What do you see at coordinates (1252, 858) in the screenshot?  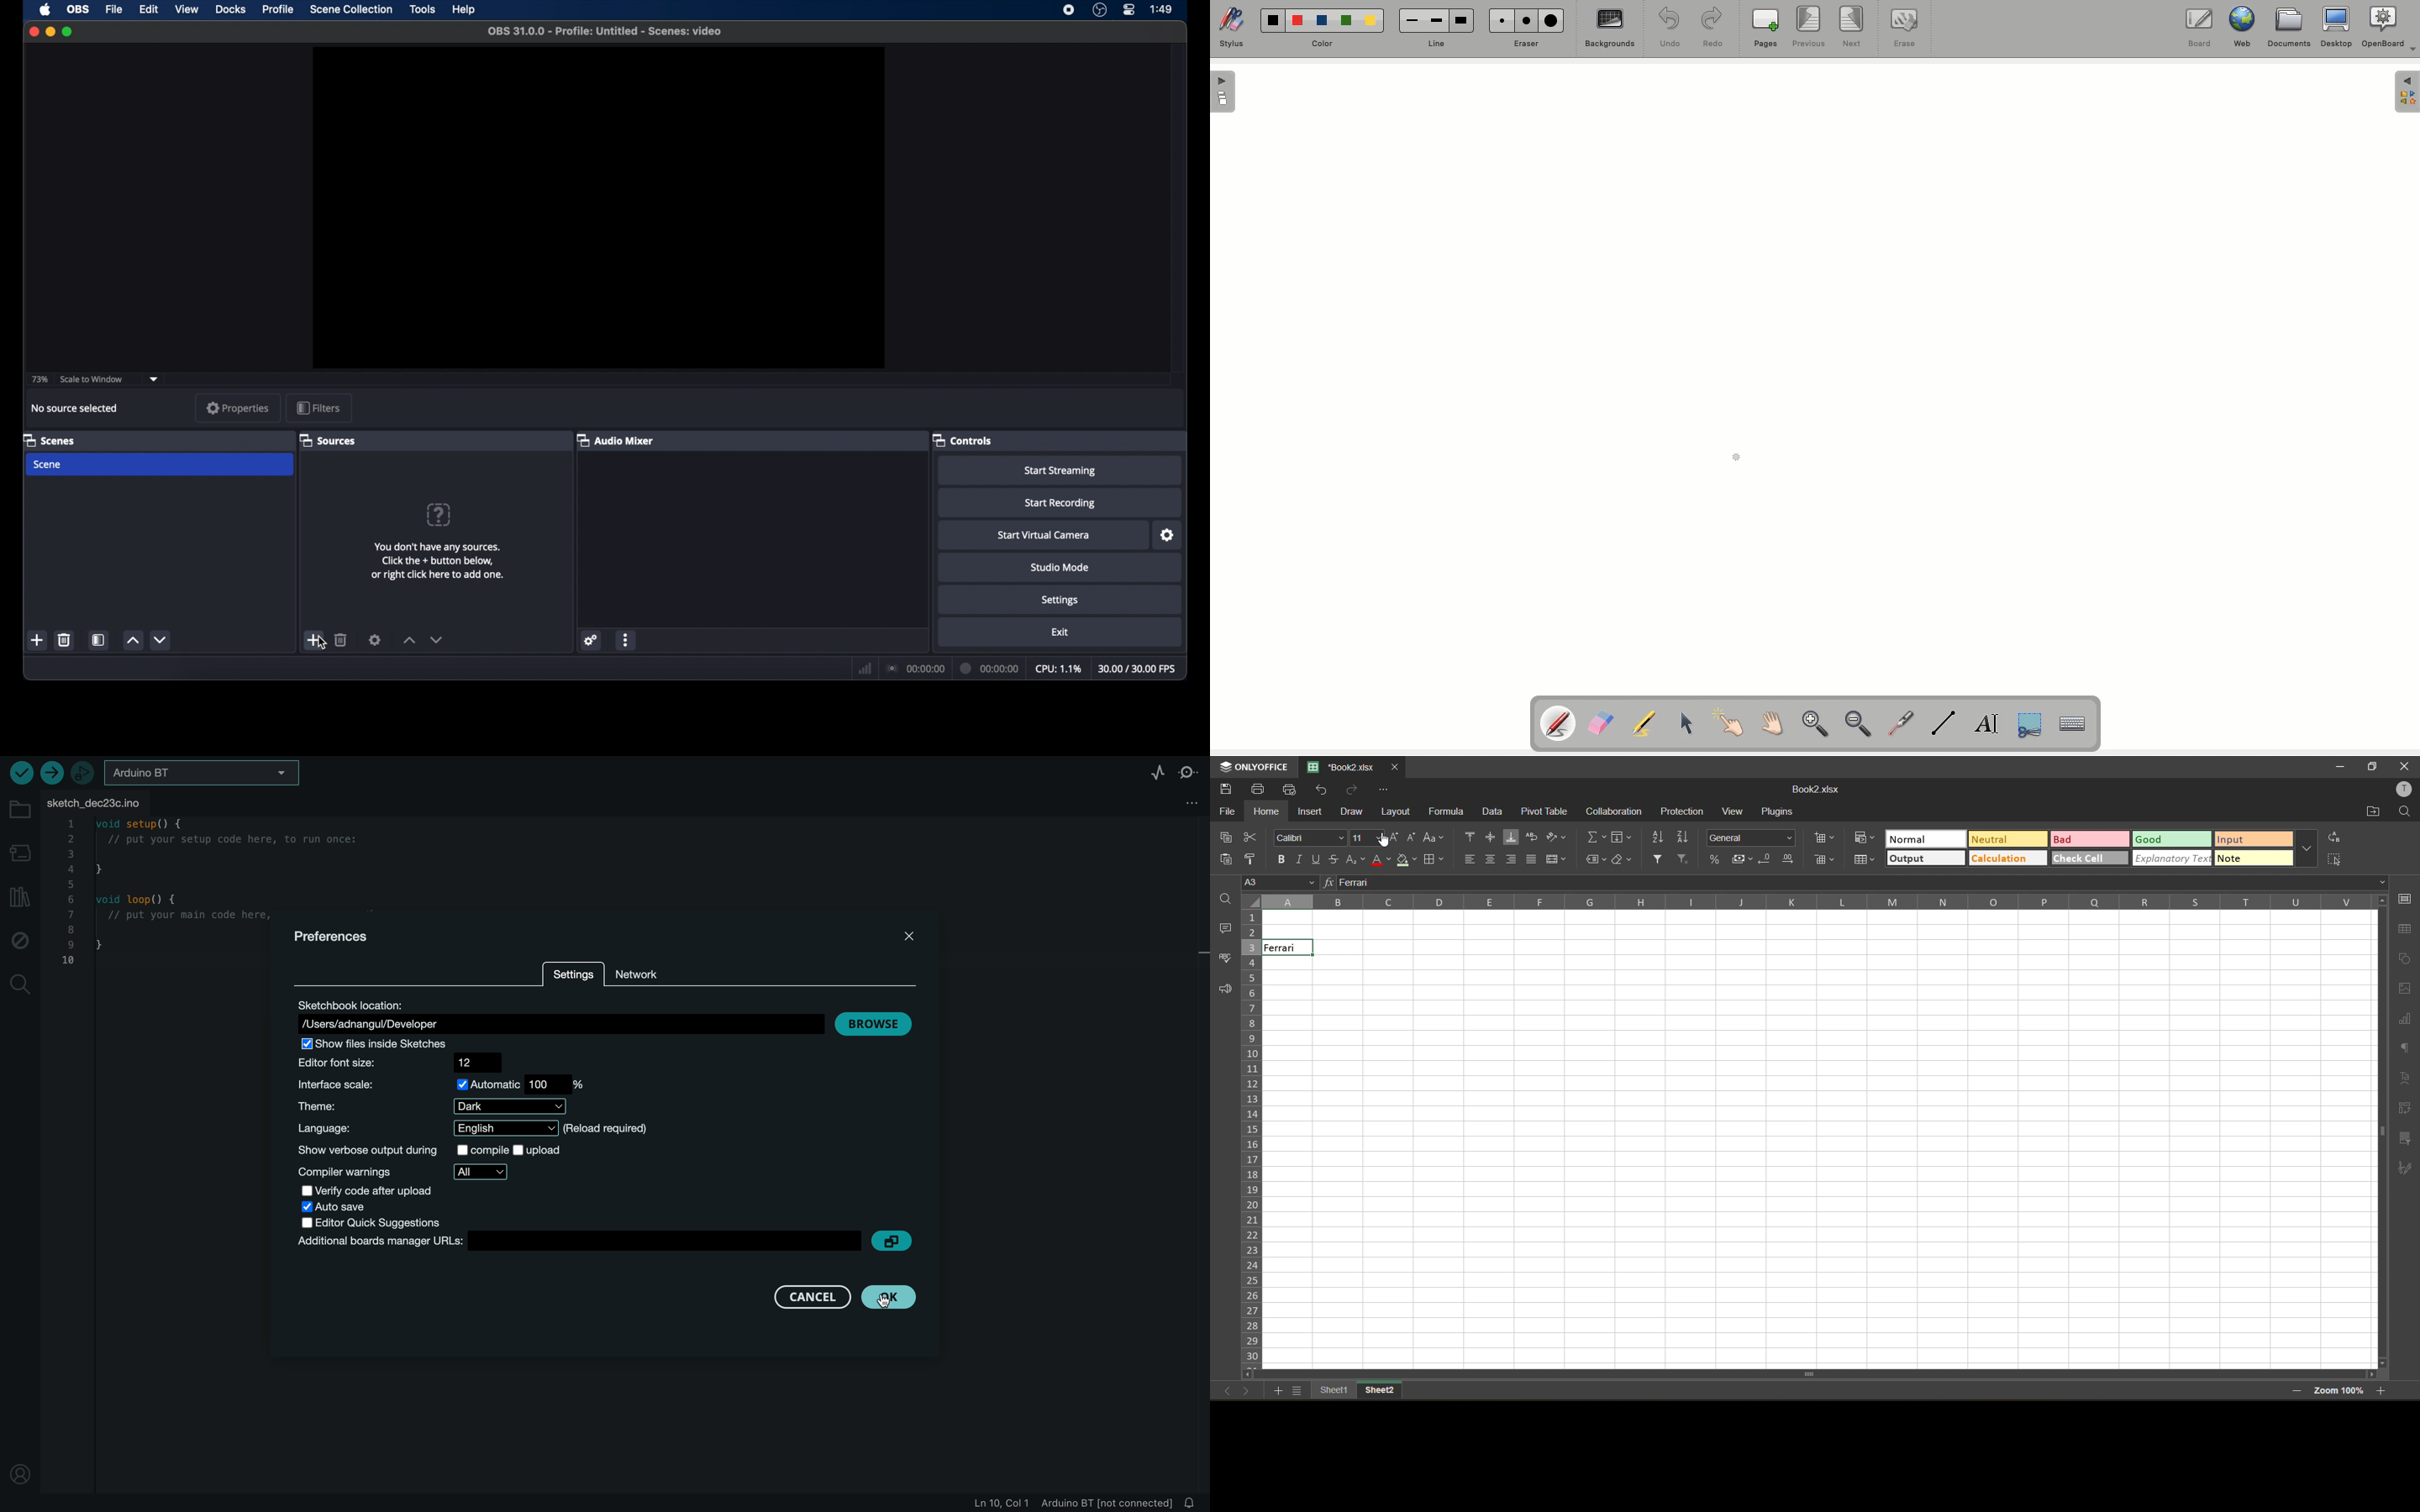 I see `copy style` at bounding box center [1252, 858].